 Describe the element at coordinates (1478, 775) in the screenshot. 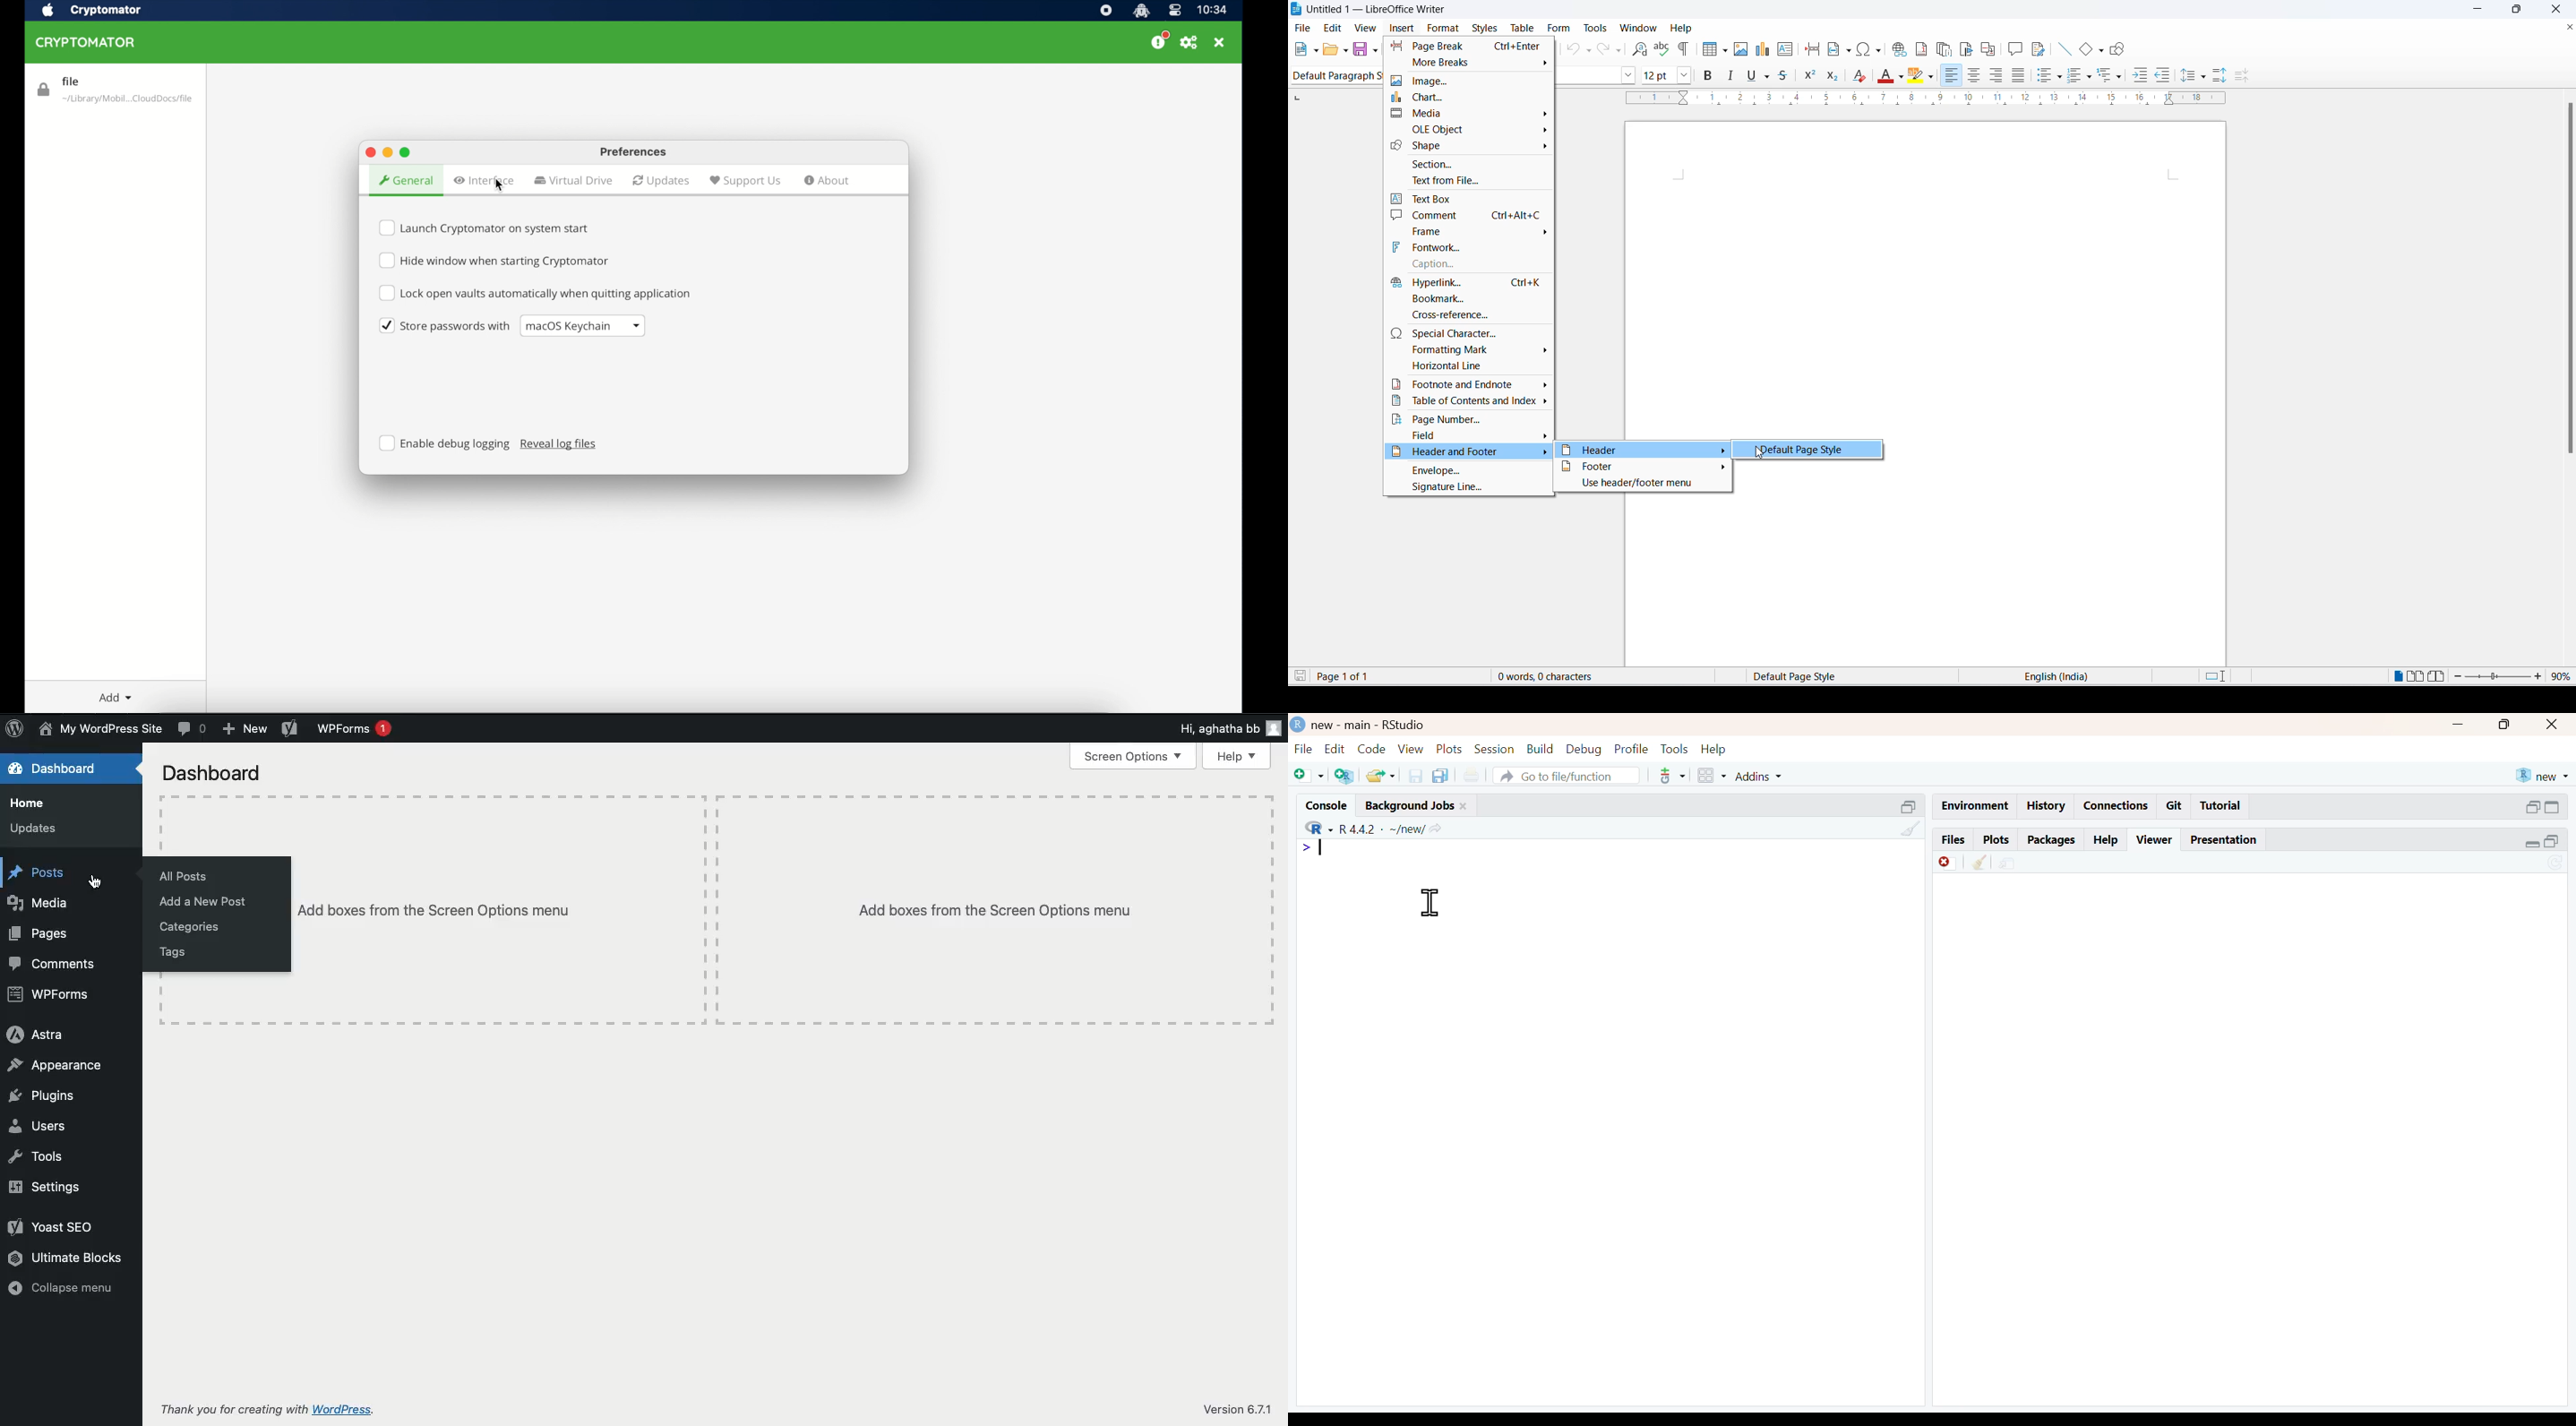

I see `print current document` at that location.